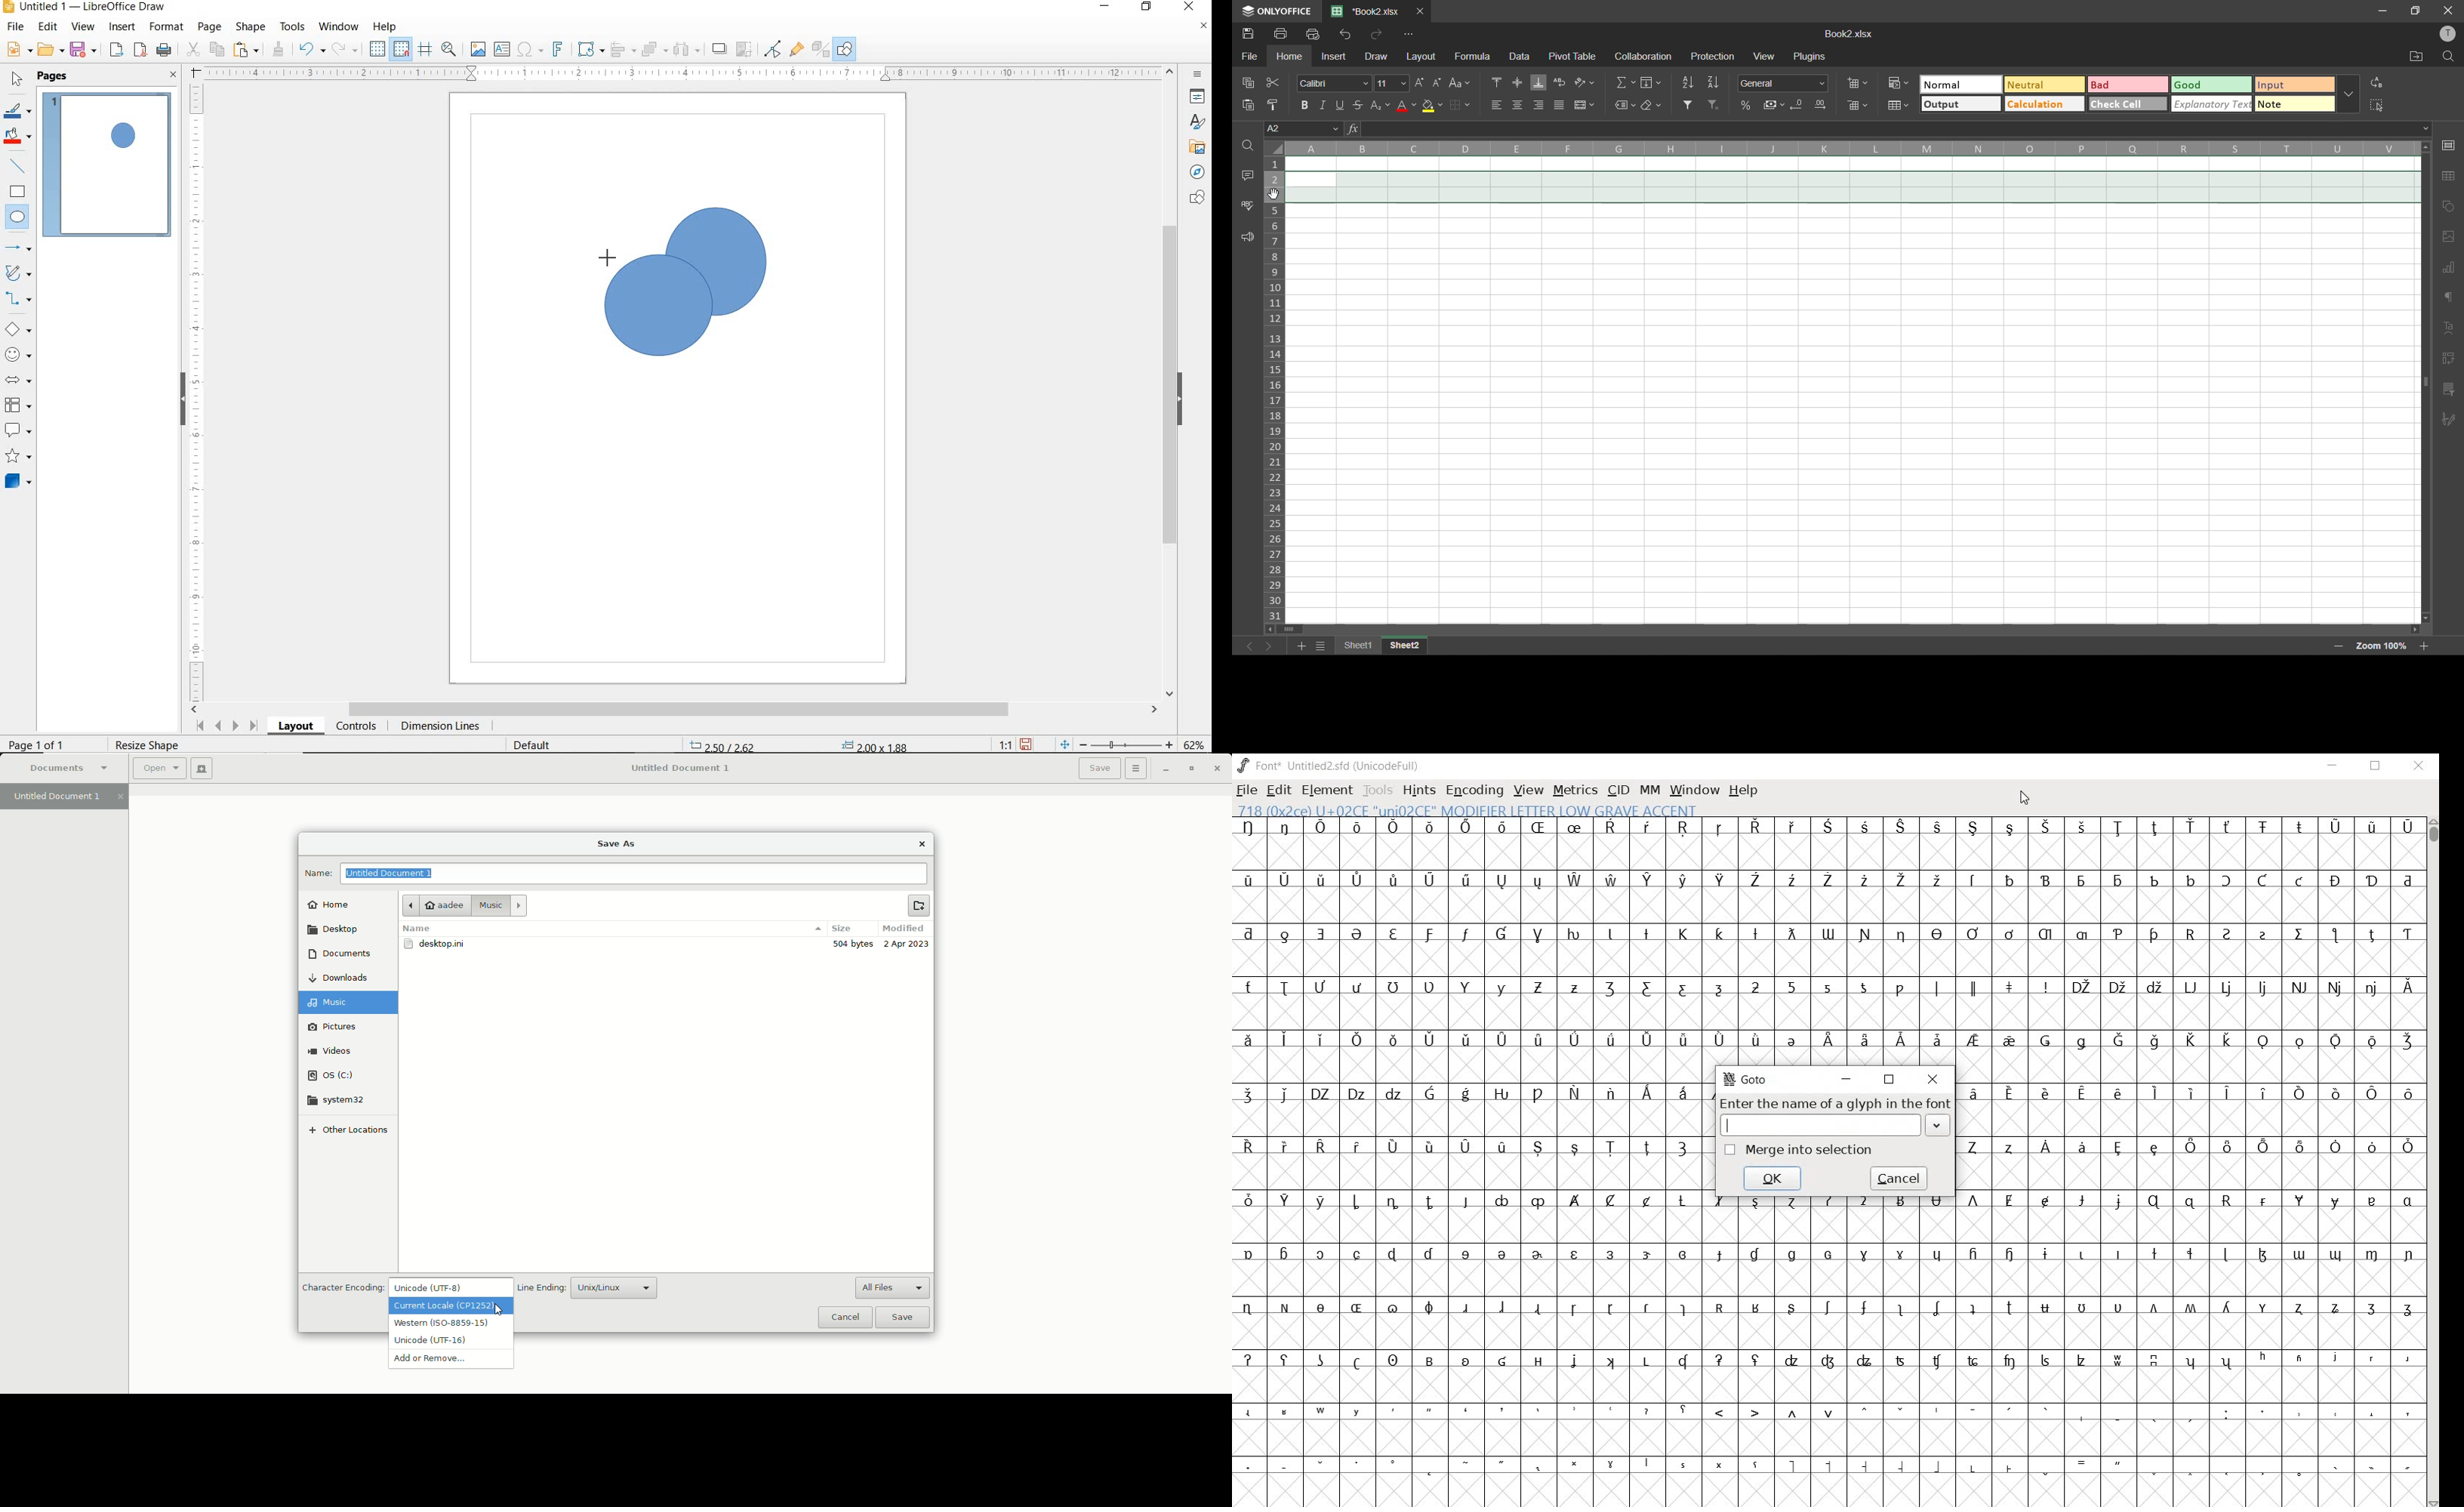  What do you see at coordinates (1422, 10) in the screenshot?
I see `close tab` at bounding box center [1422, 10].